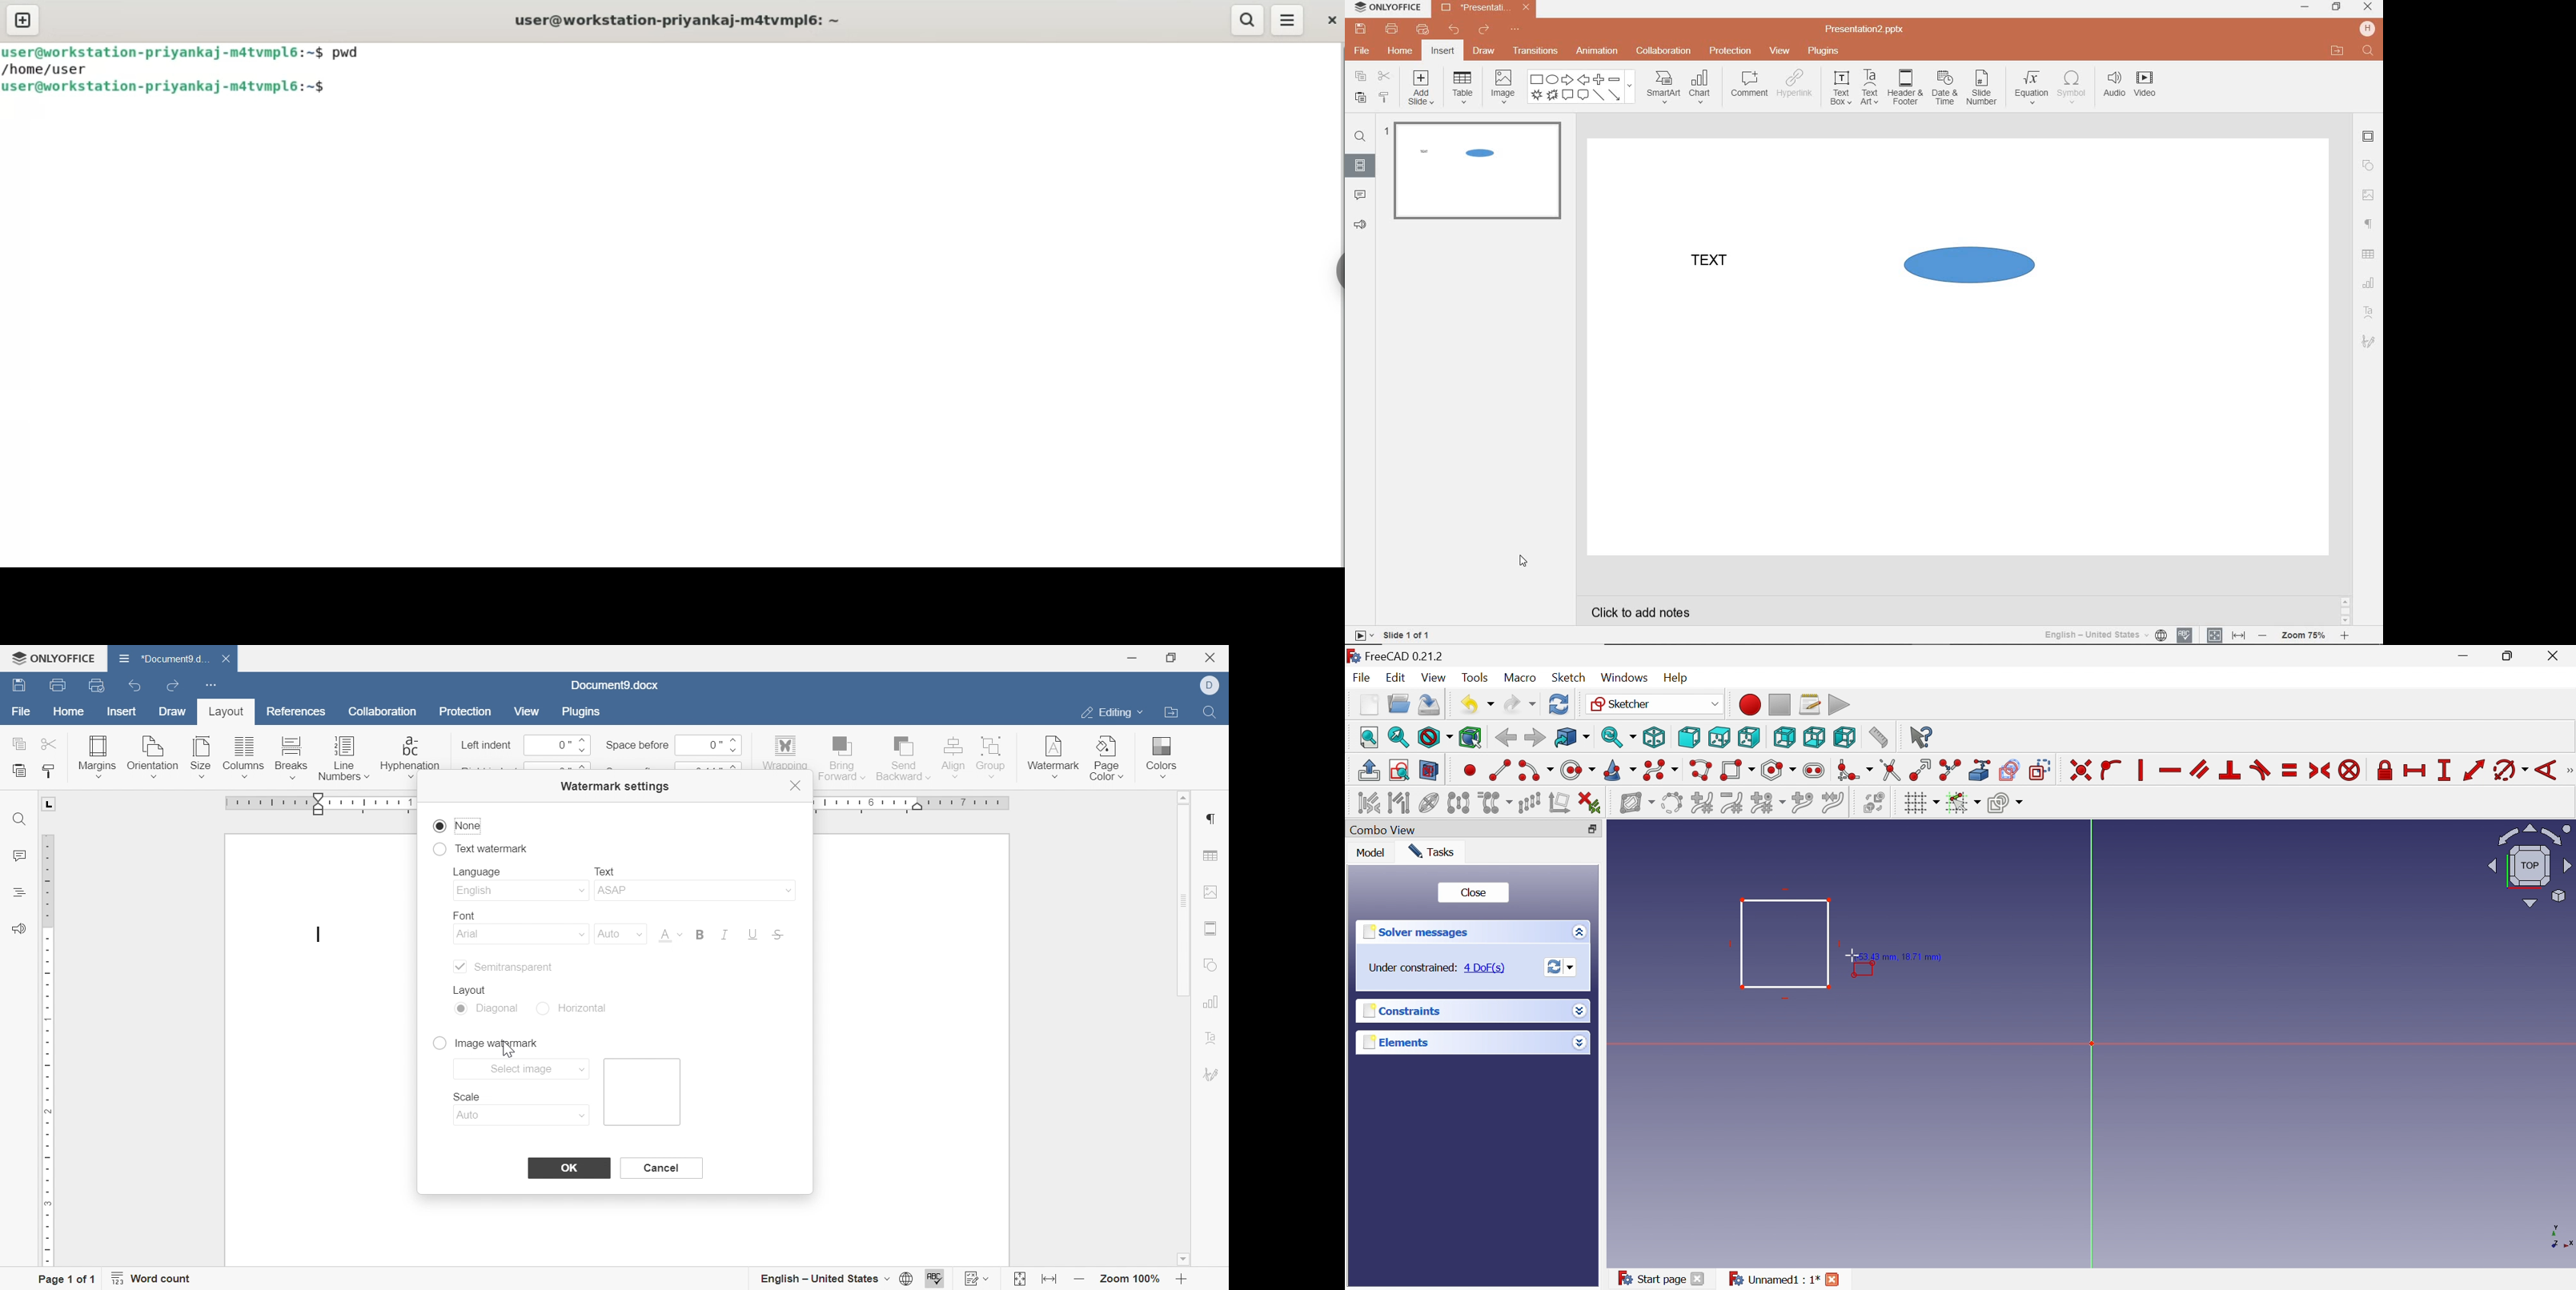 The width and height of the screenshot is (2576, 1316). I want to click on SHAPE SETTINGS, so click(2369, 164).